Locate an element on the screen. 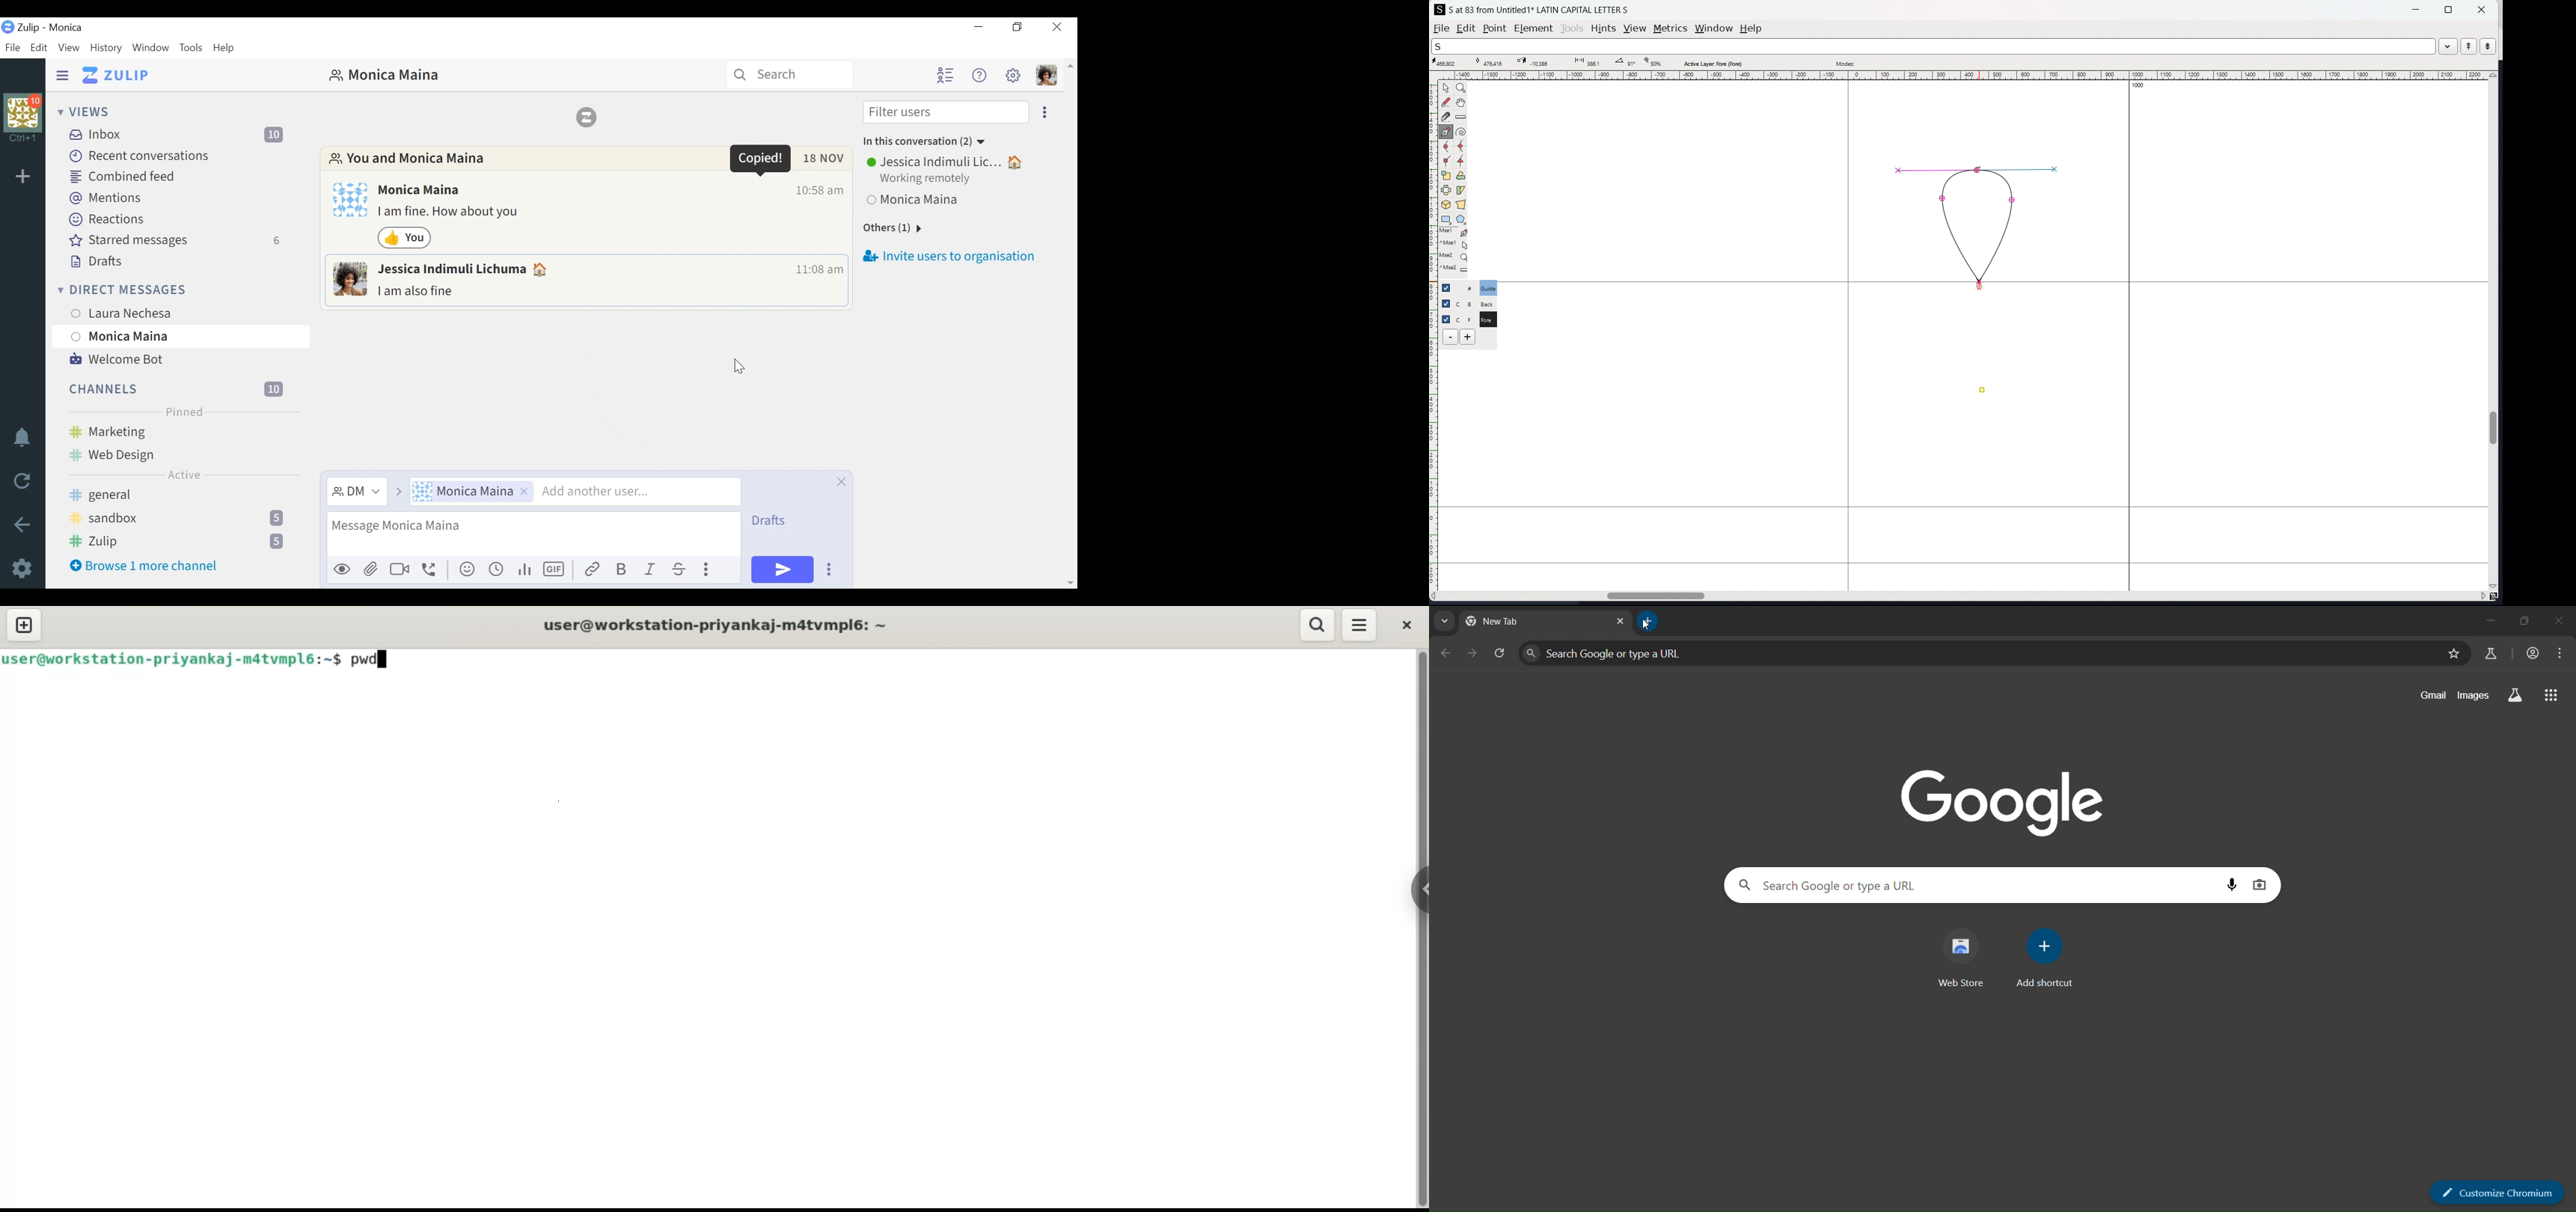  Edit is located at coordinates (39, 48).